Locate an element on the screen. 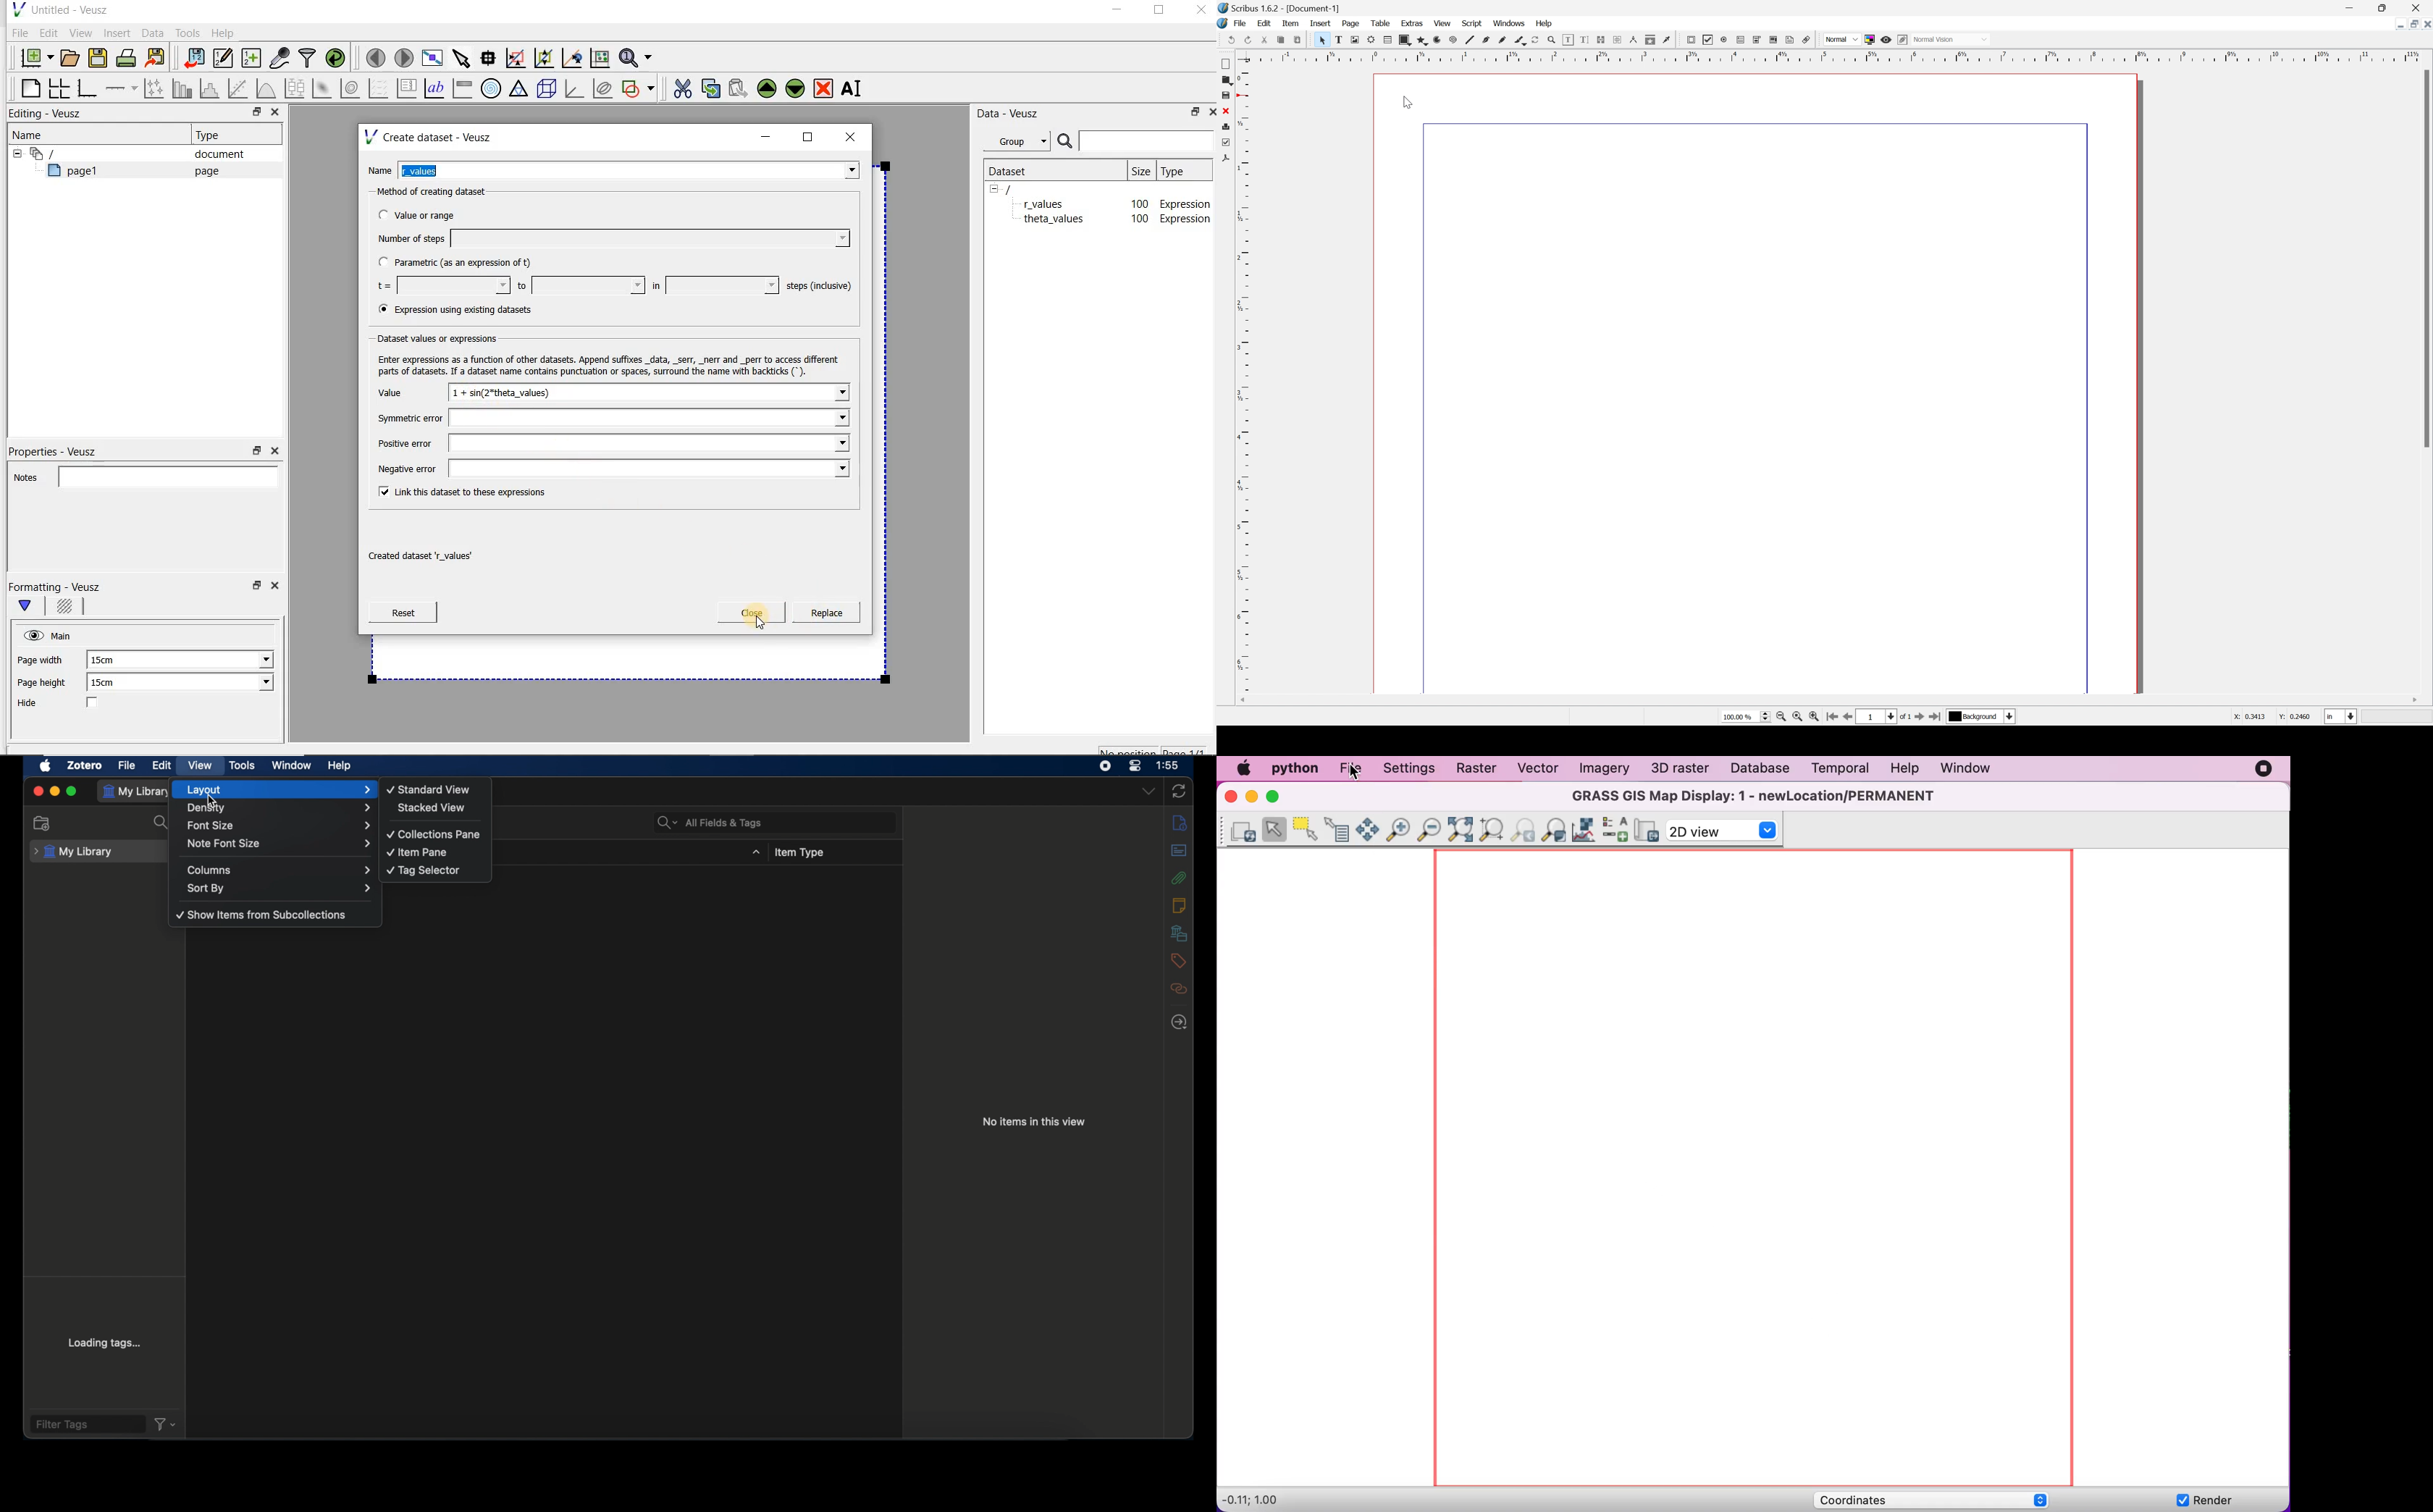  open is located at coordinates (1249, 40).